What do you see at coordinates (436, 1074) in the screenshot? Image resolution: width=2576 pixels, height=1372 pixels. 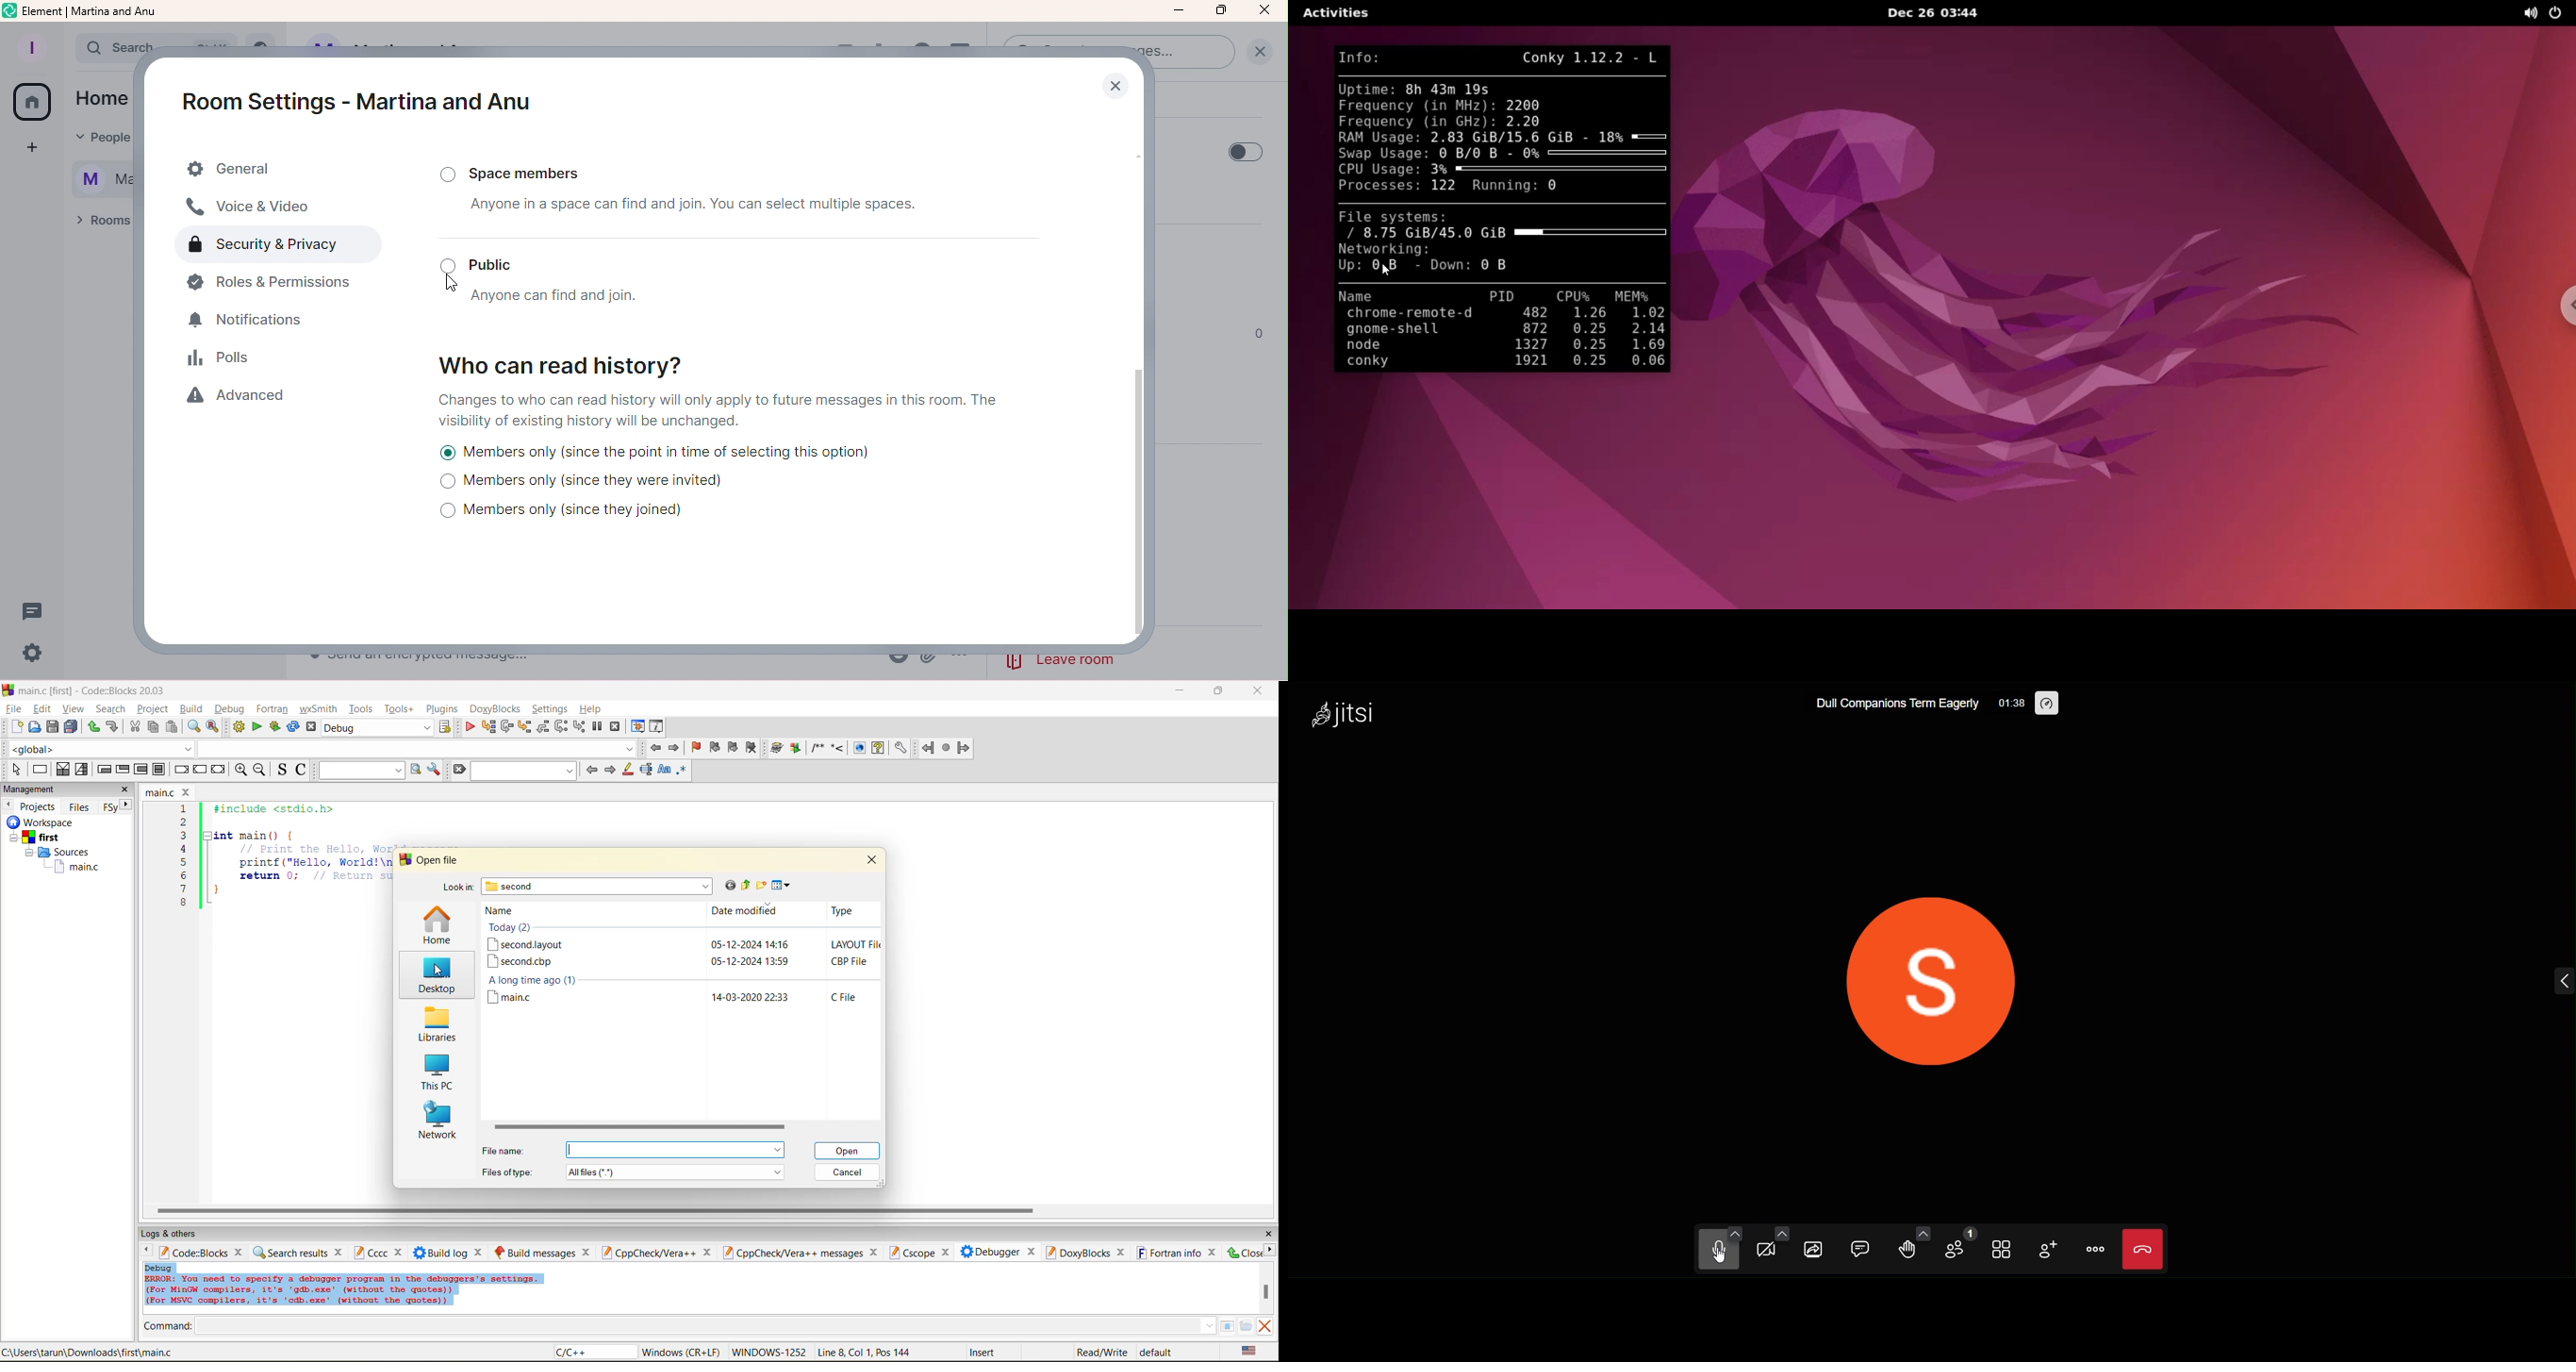 I see `this pc` at bounding box center [436, 1074].